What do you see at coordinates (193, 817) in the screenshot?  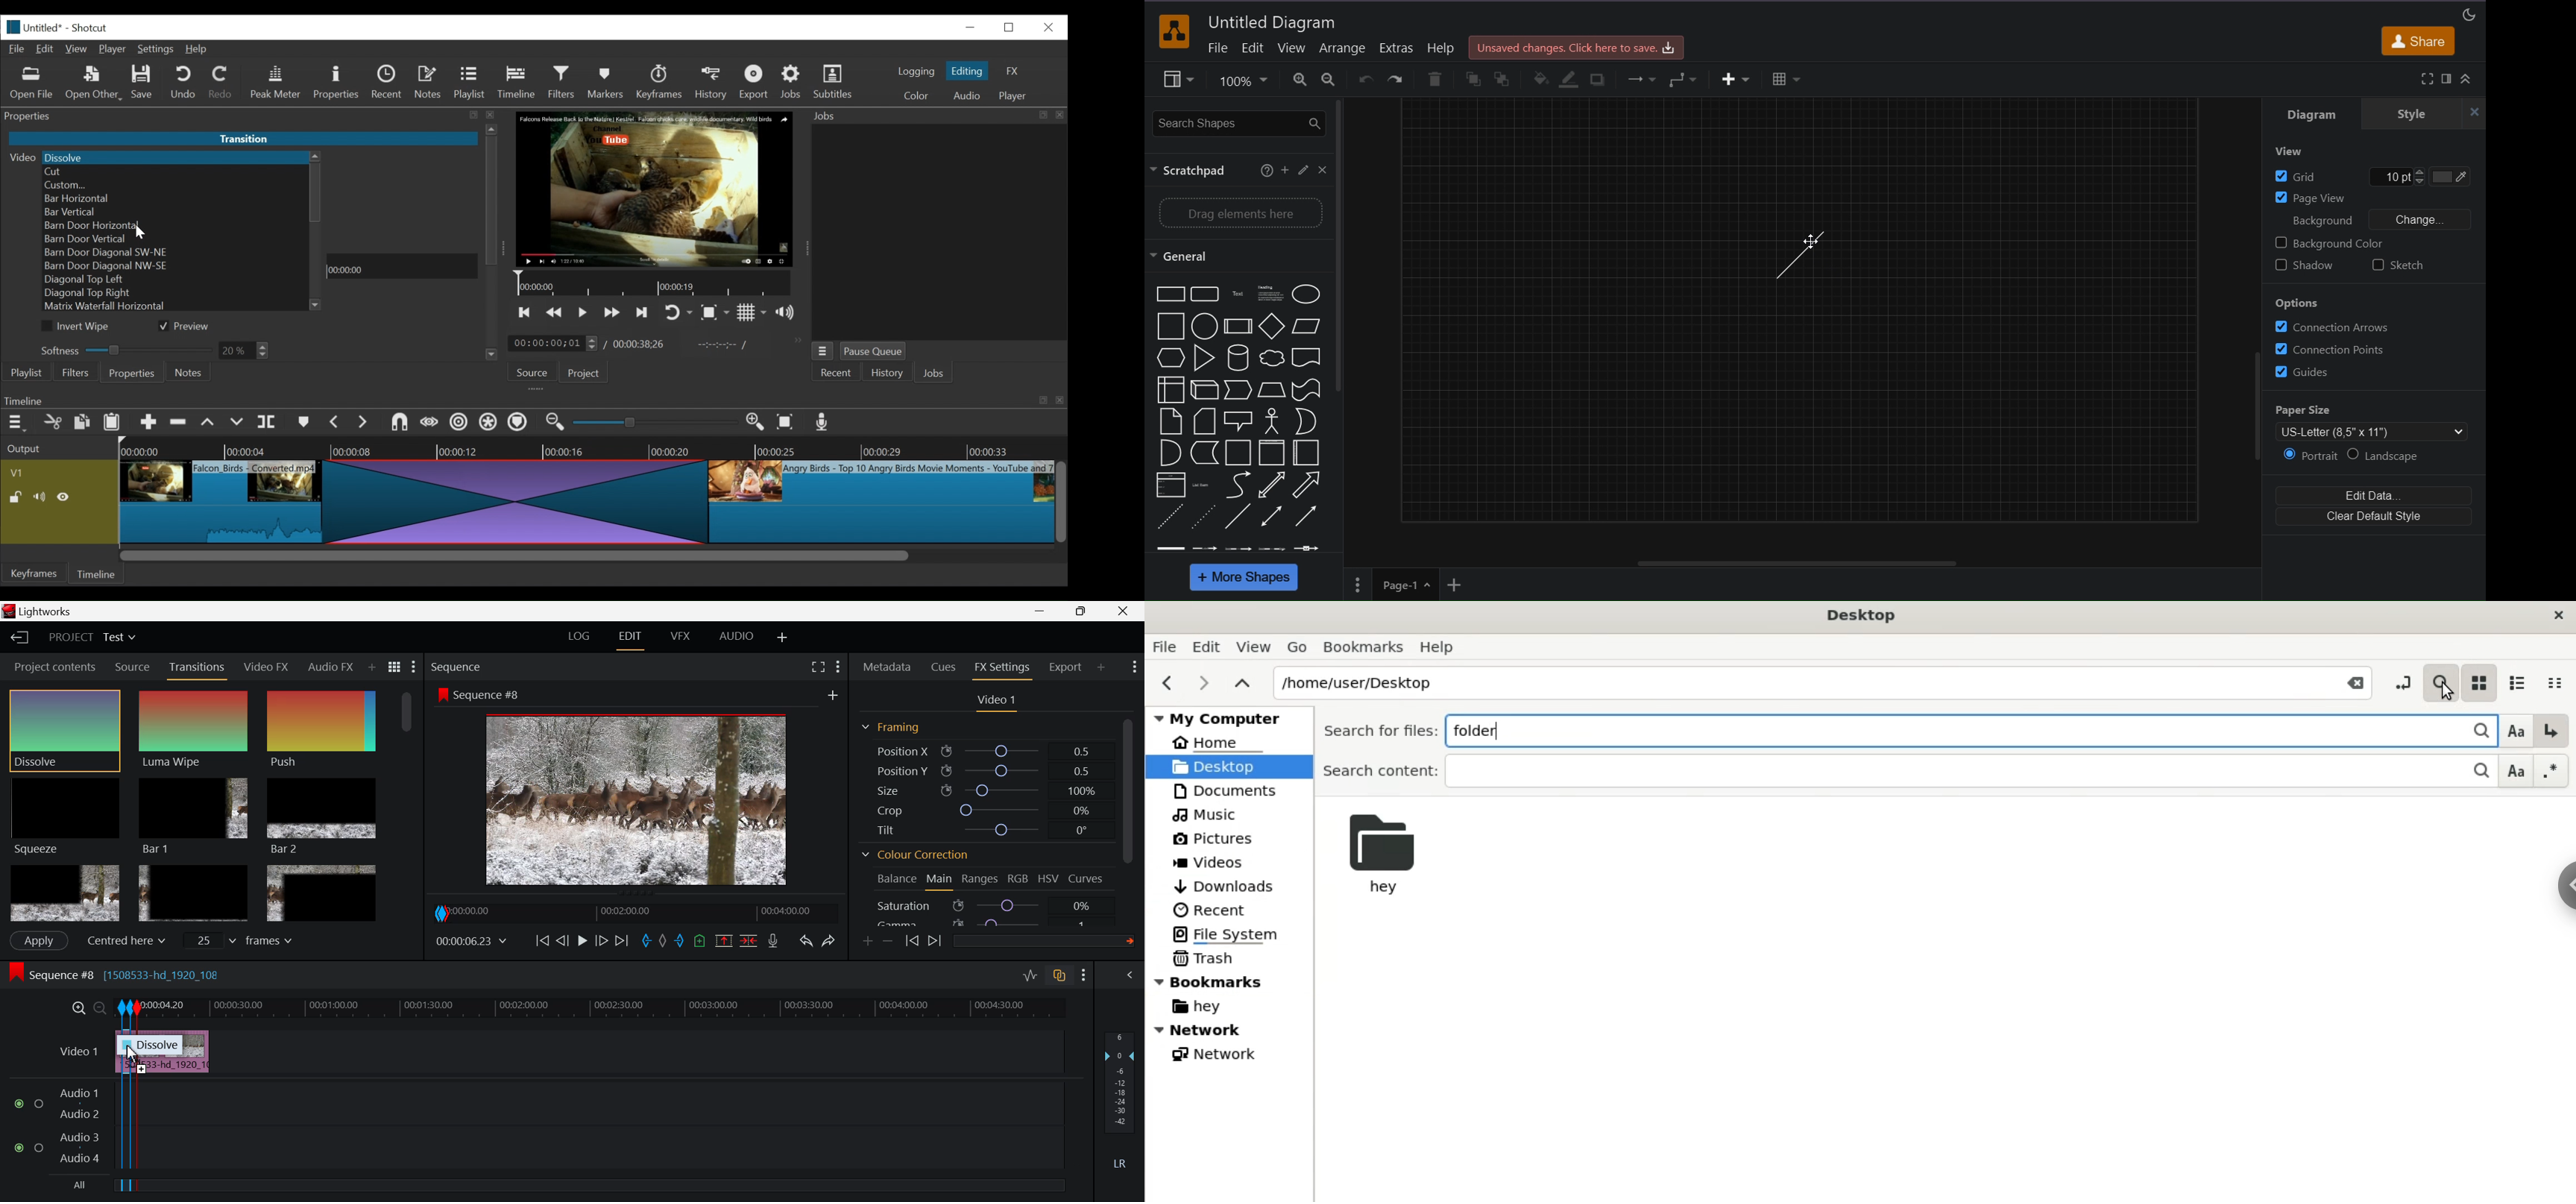 I see `Bar 1` at bounding box center [193, 817].